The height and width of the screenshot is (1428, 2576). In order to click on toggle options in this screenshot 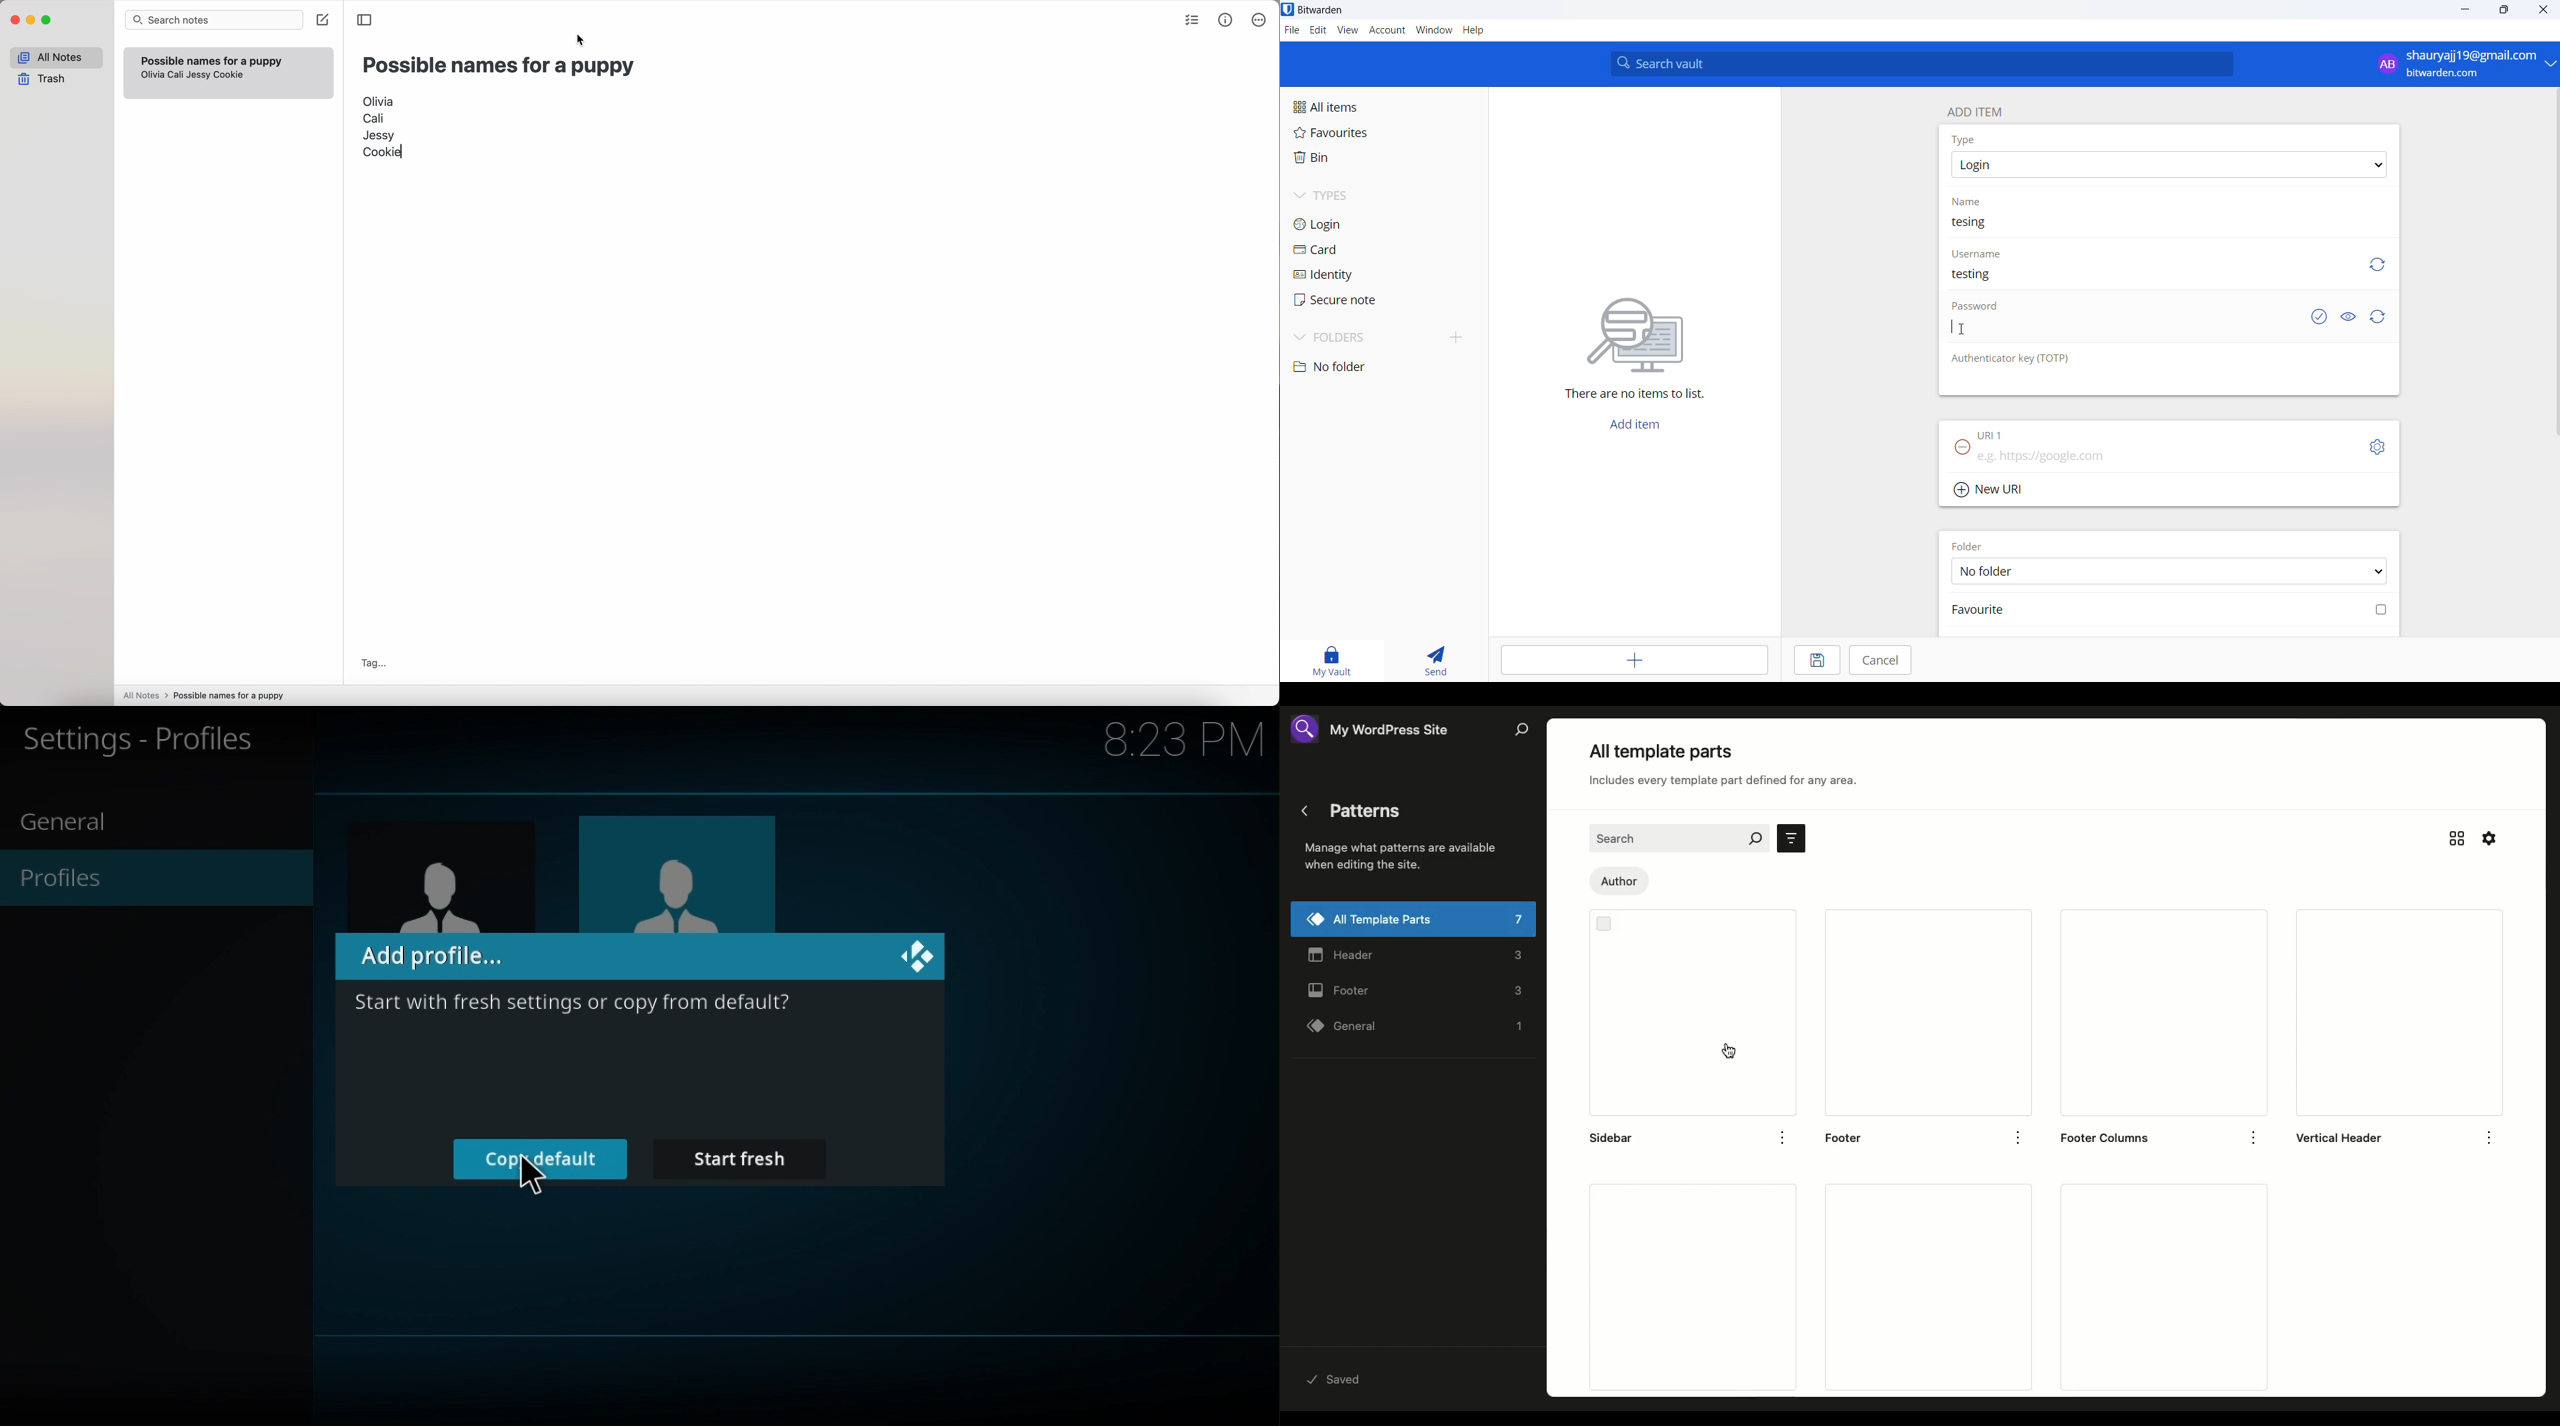, I will do `click(2377, 447)`.